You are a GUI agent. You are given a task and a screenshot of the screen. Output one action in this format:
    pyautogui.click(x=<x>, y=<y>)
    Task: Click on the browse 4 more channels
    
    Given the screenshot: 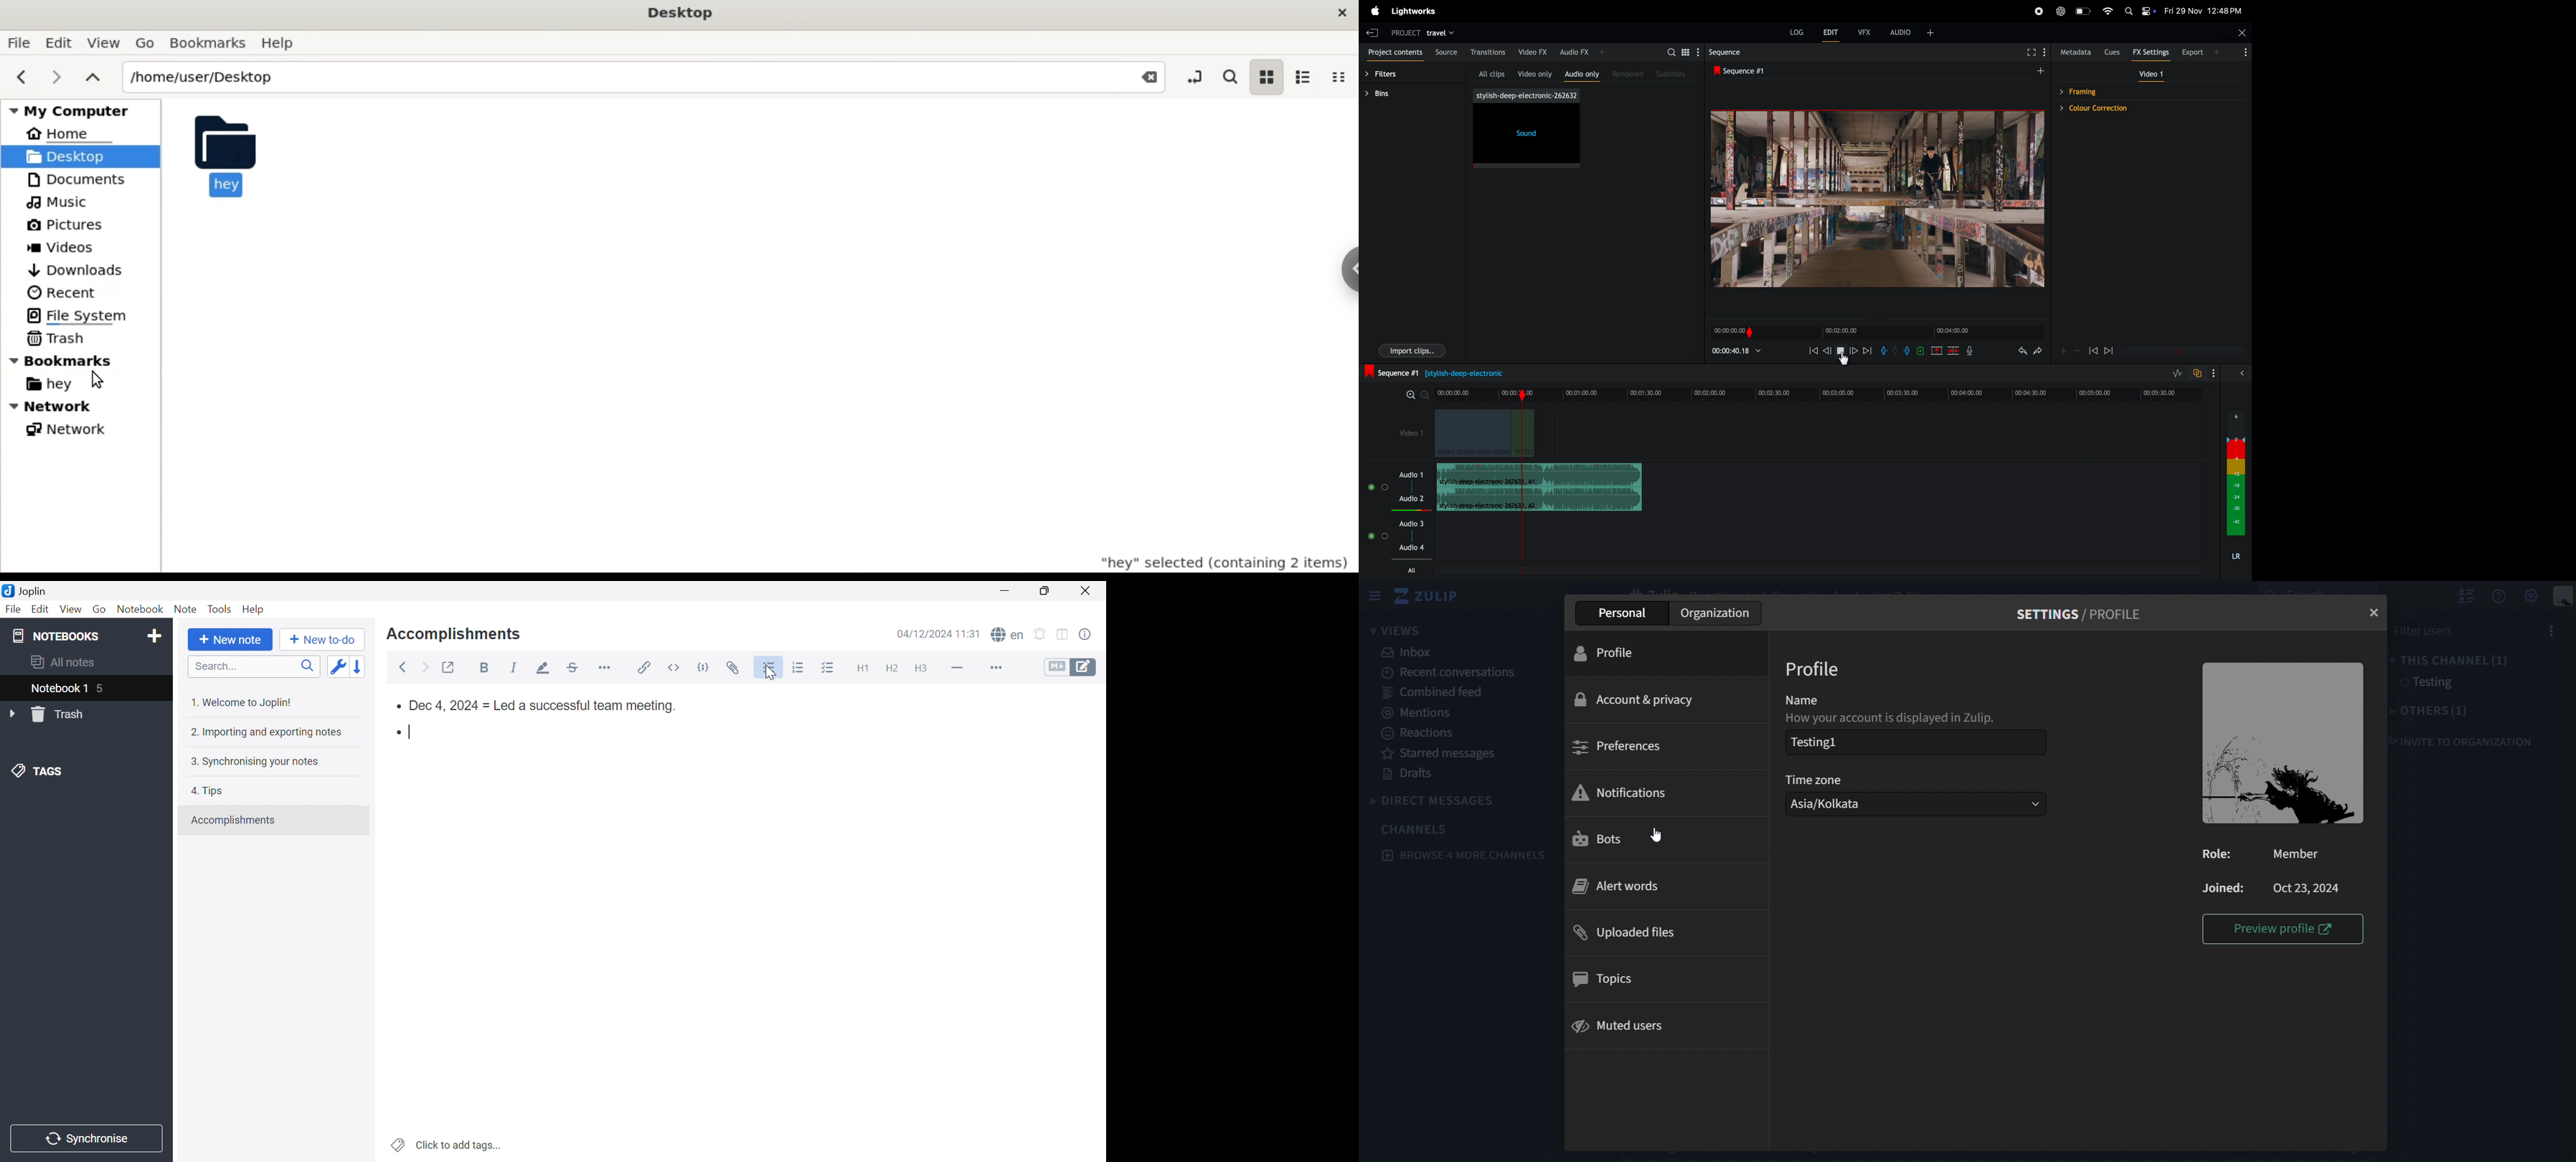 What is the action you would take?
    pyautogui.click(x=1461, y=855)
    